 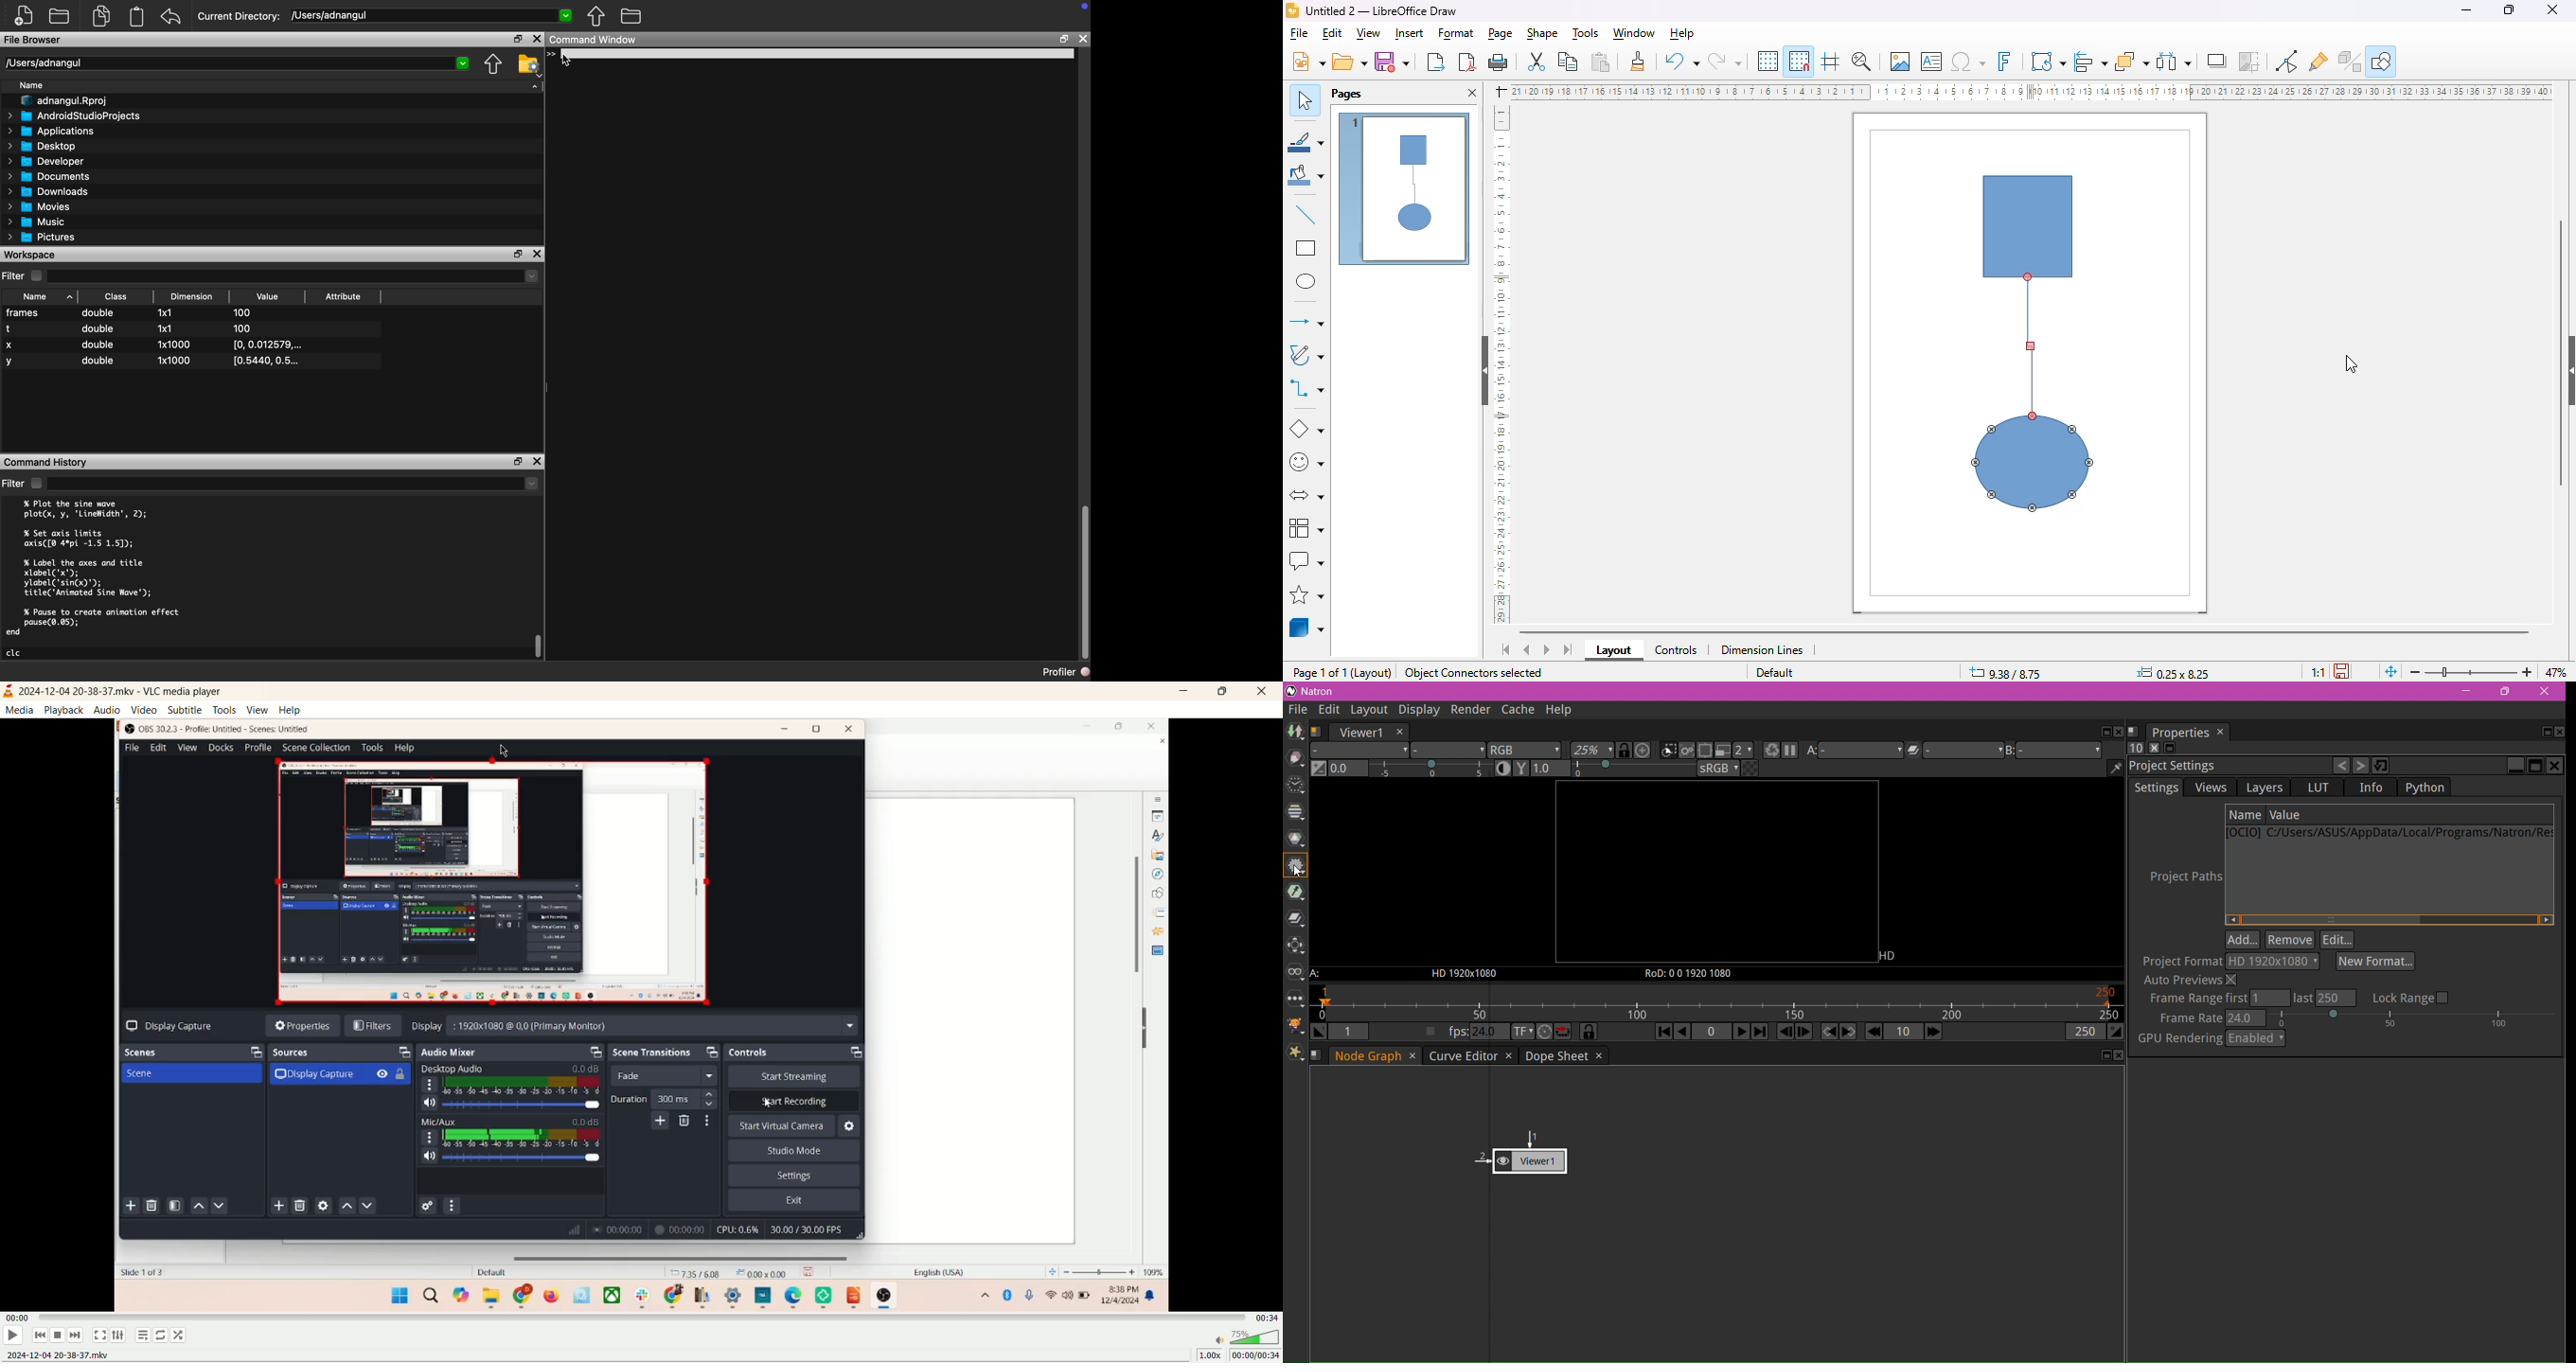 I want to click on shape 1, so click(x=2030, y=218).